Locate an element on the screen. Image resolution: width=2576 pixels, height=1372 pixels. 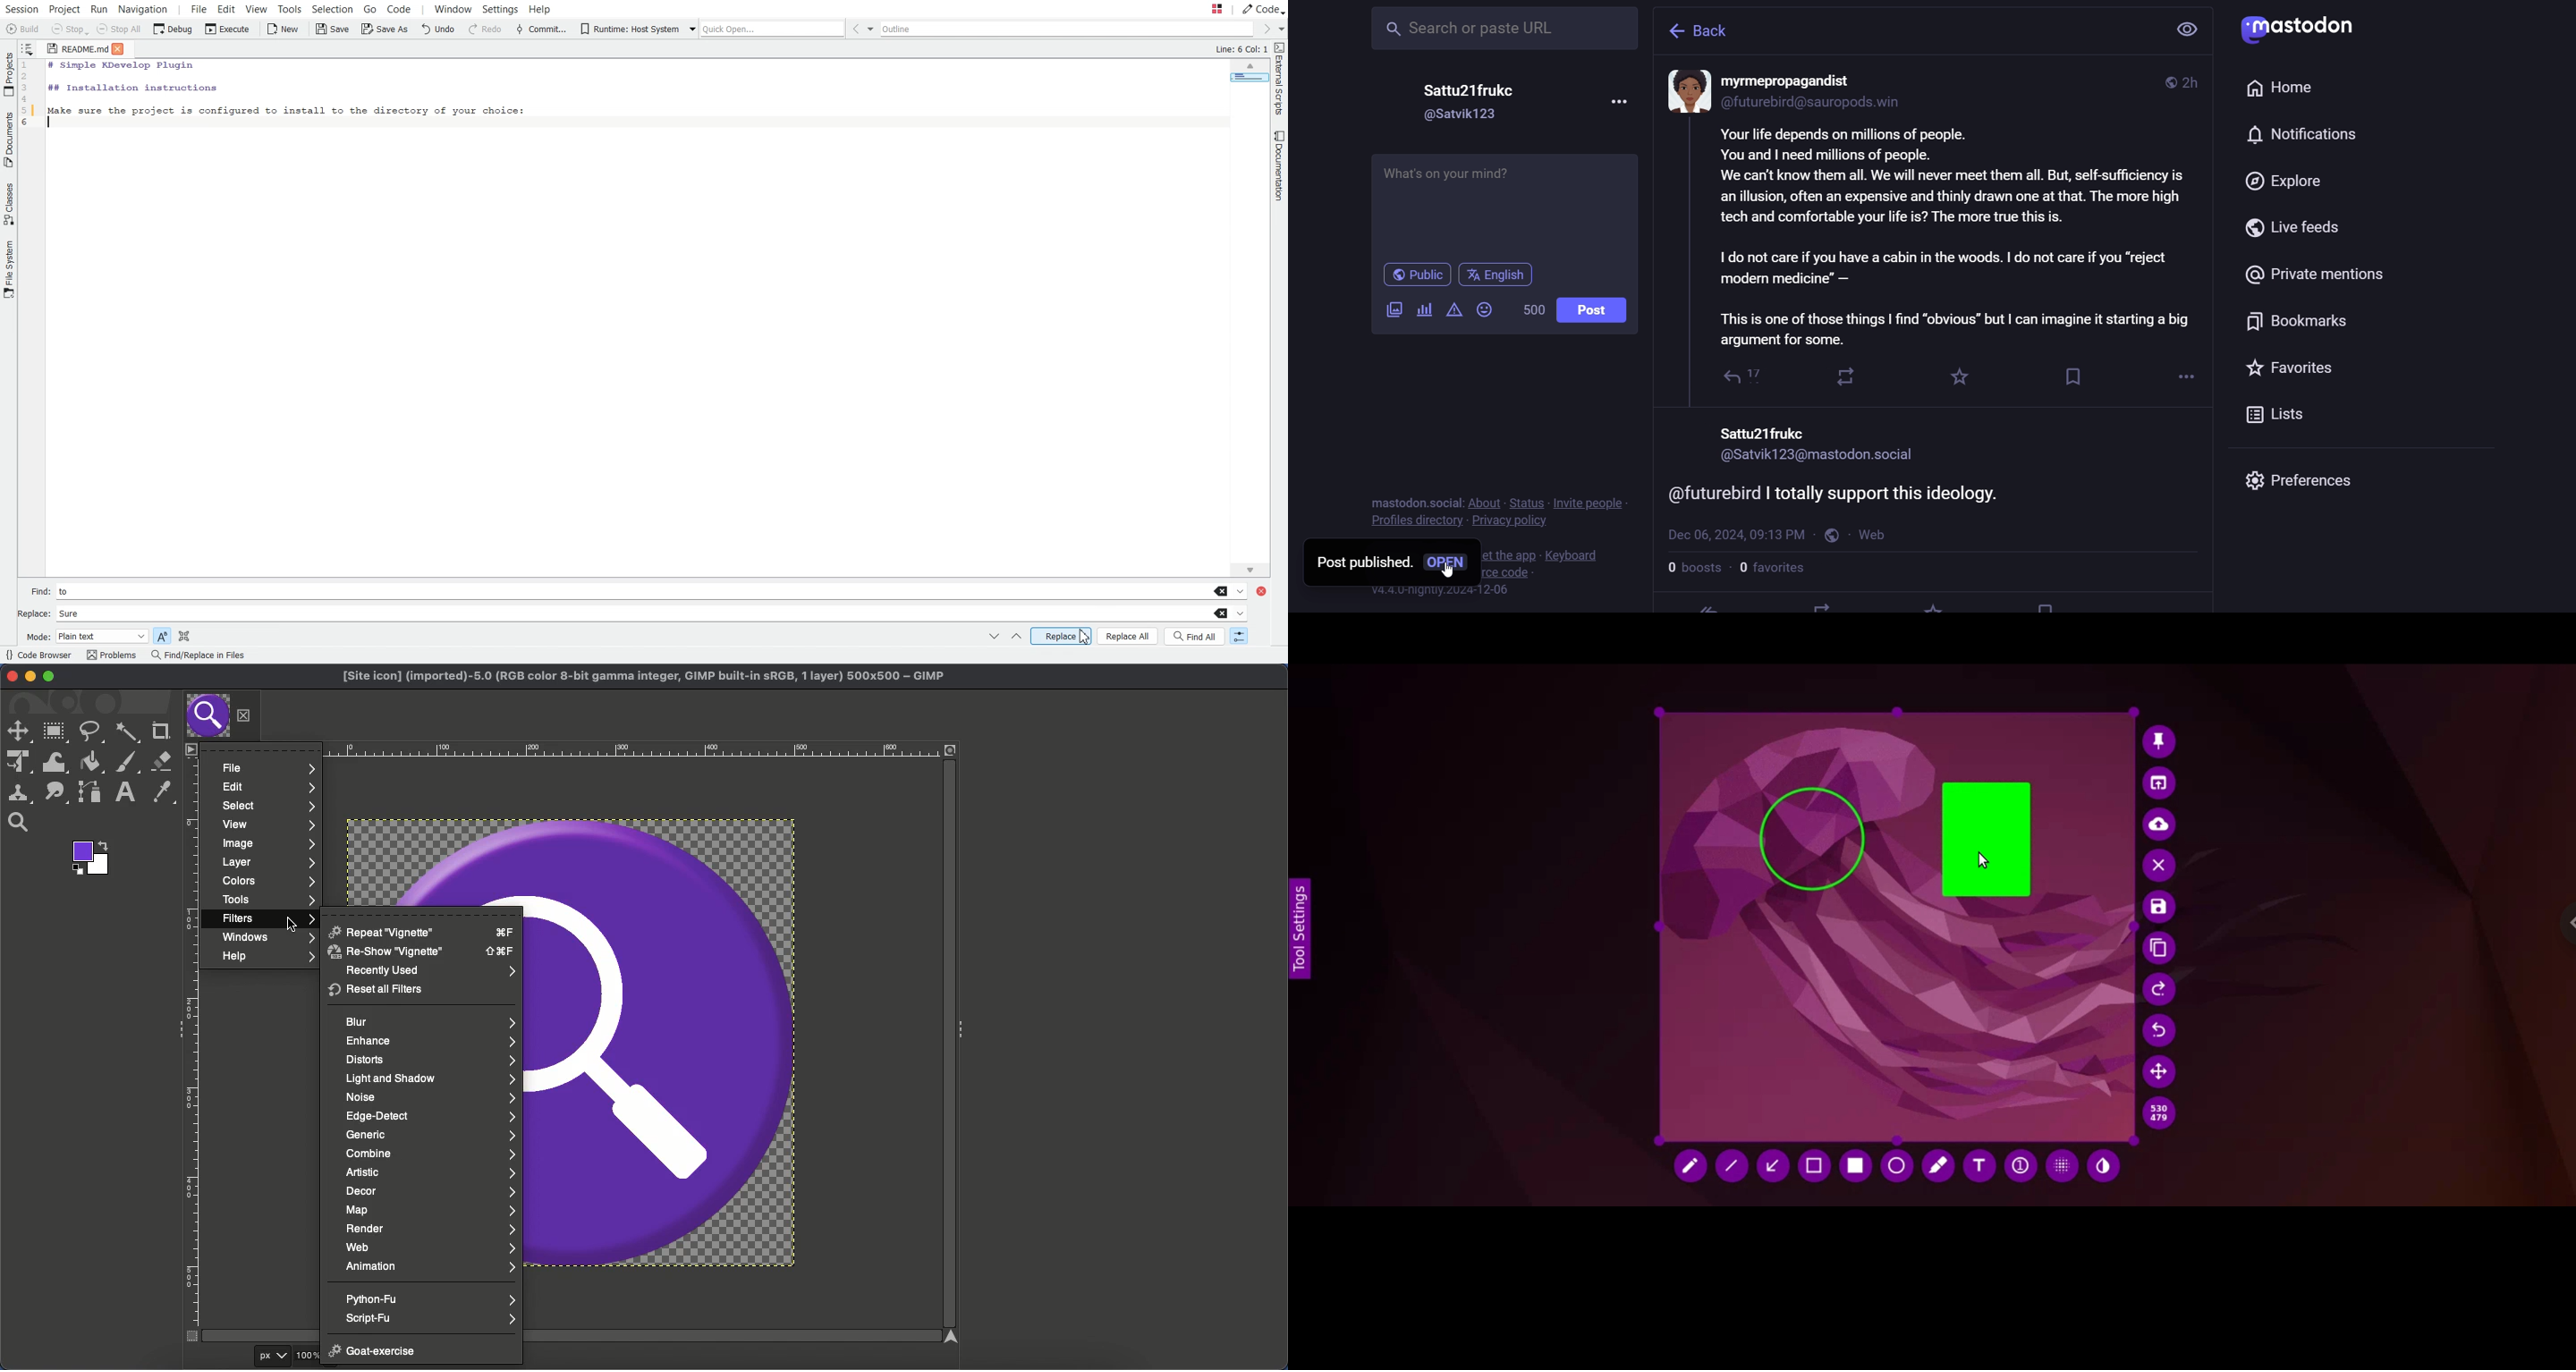
explore is located at coordinates (2283, 183).